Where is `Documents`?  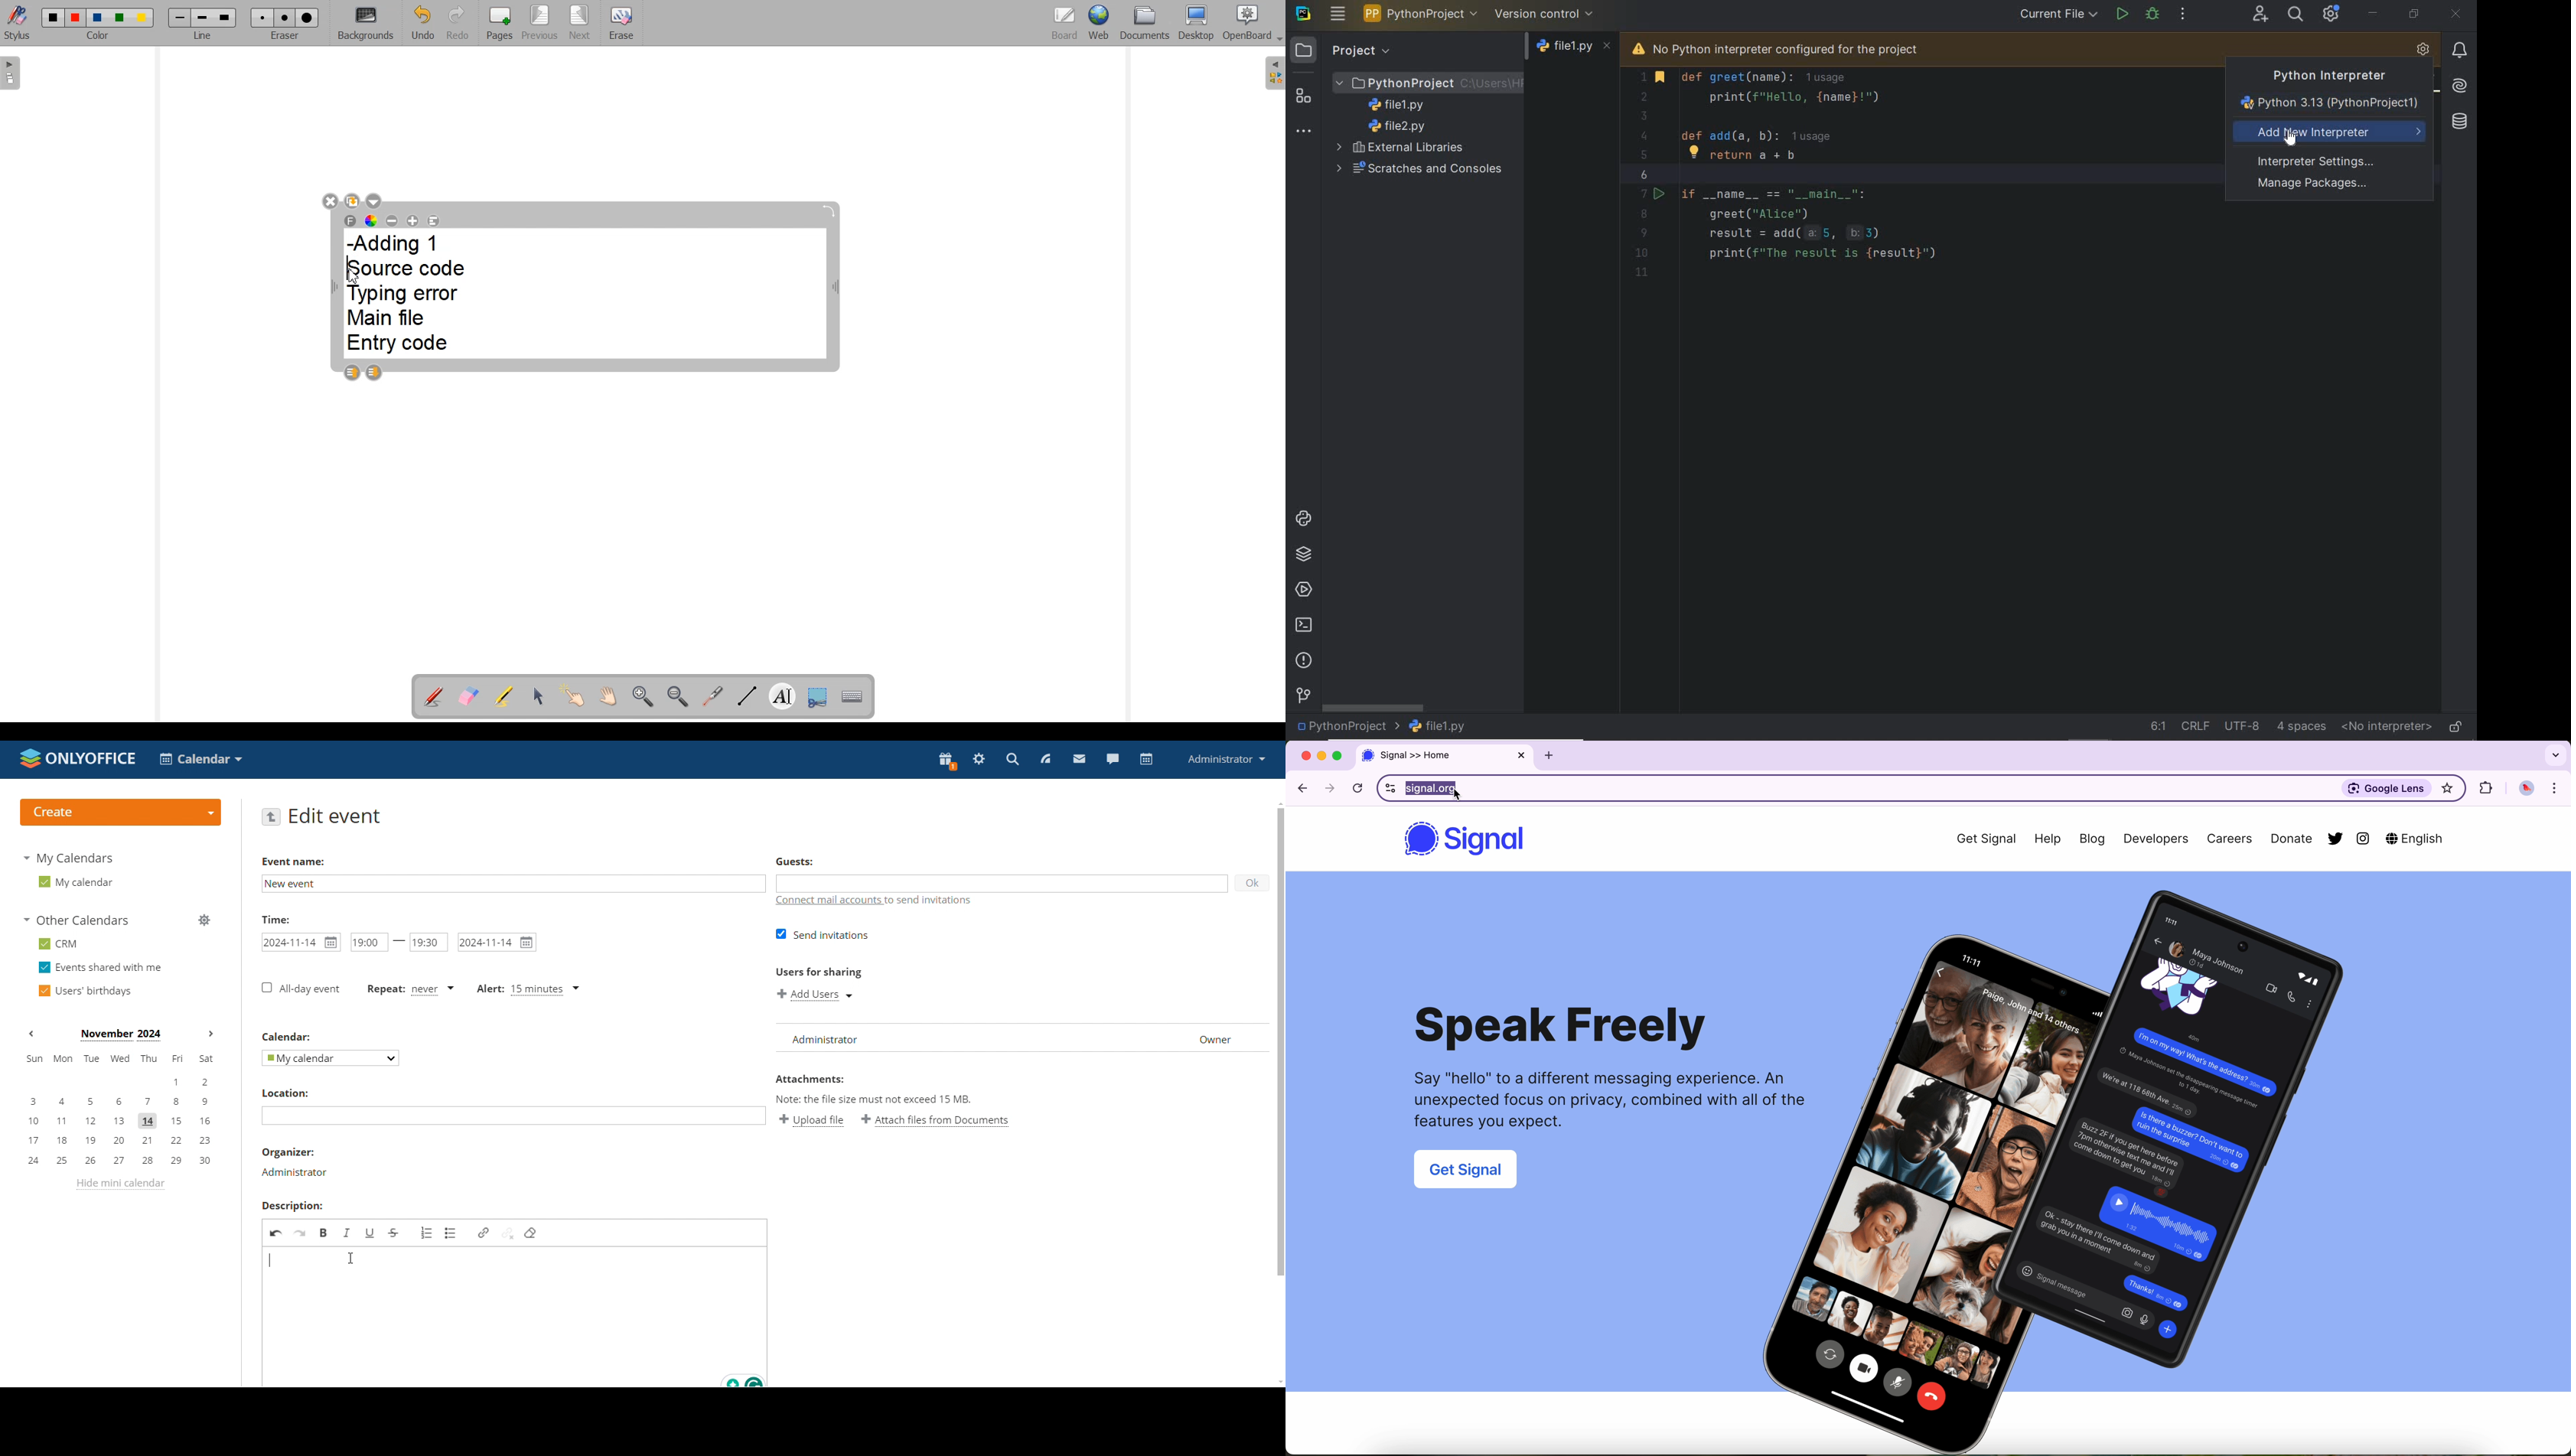
Documents is located at coordinates (1145, 24).